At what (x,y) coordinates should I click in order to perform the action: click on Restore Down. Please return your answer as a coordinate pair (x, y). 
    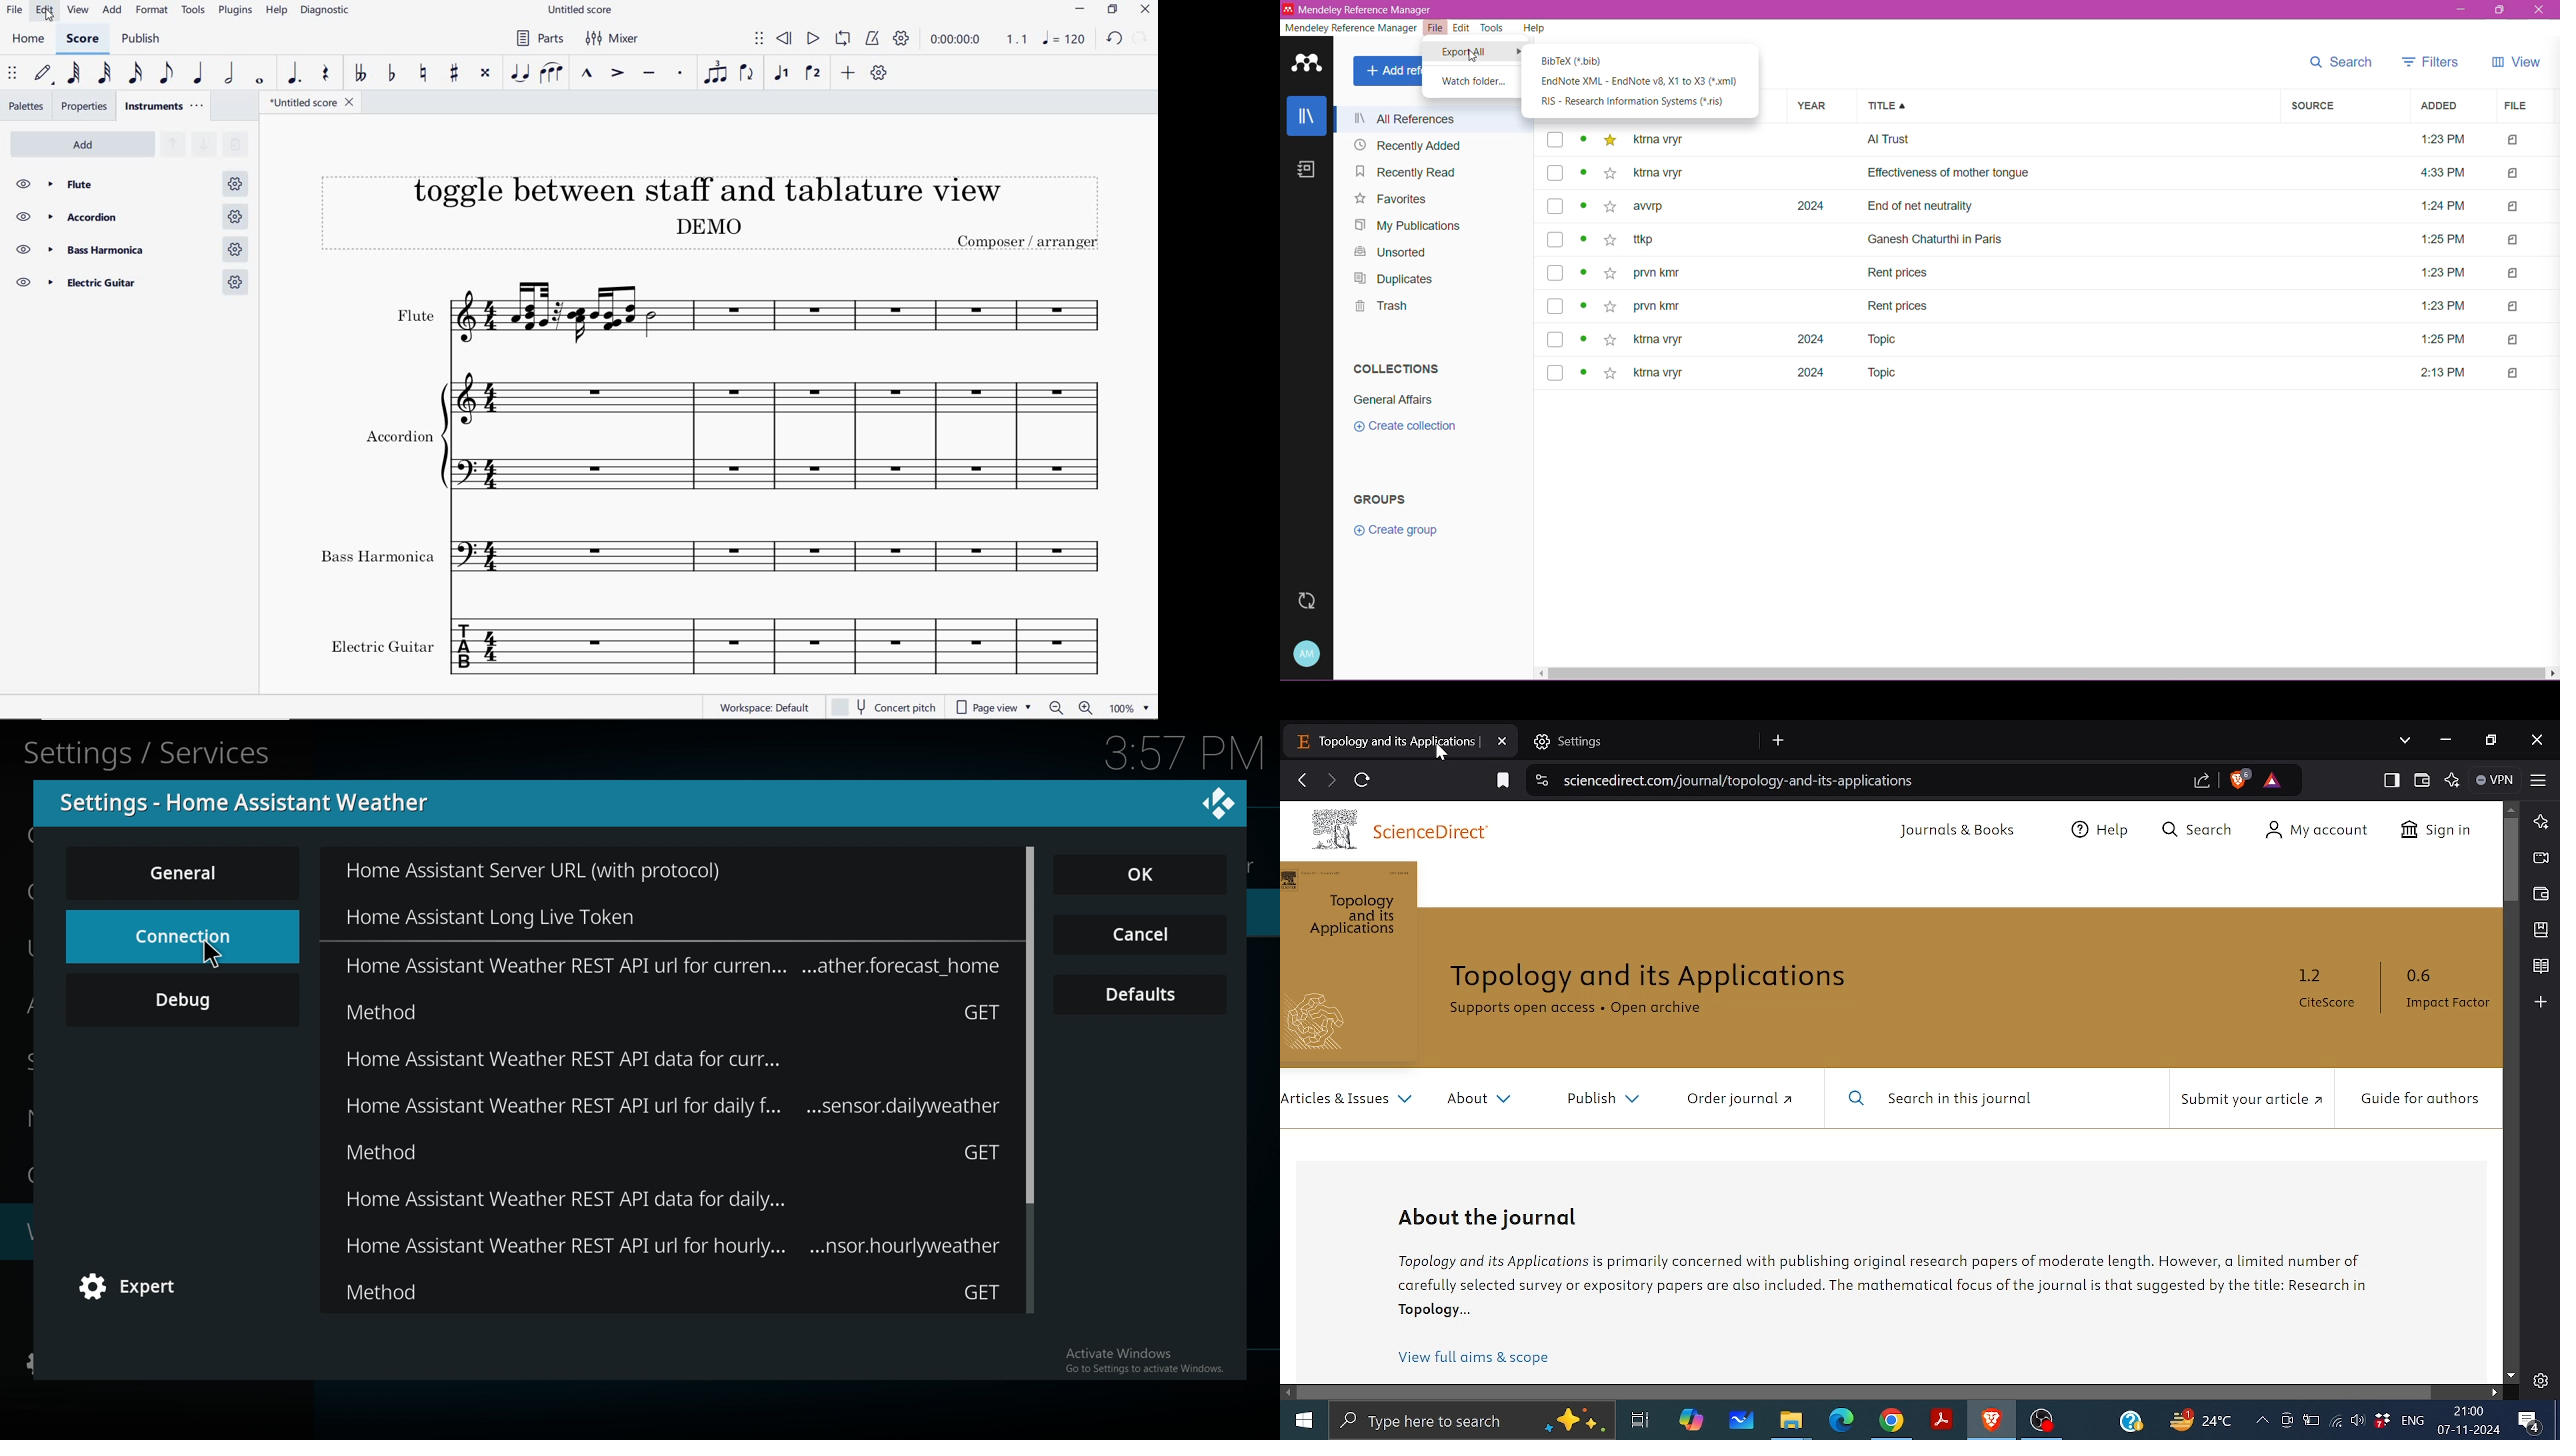
    Looking at the image, I should click on (2498, 11).